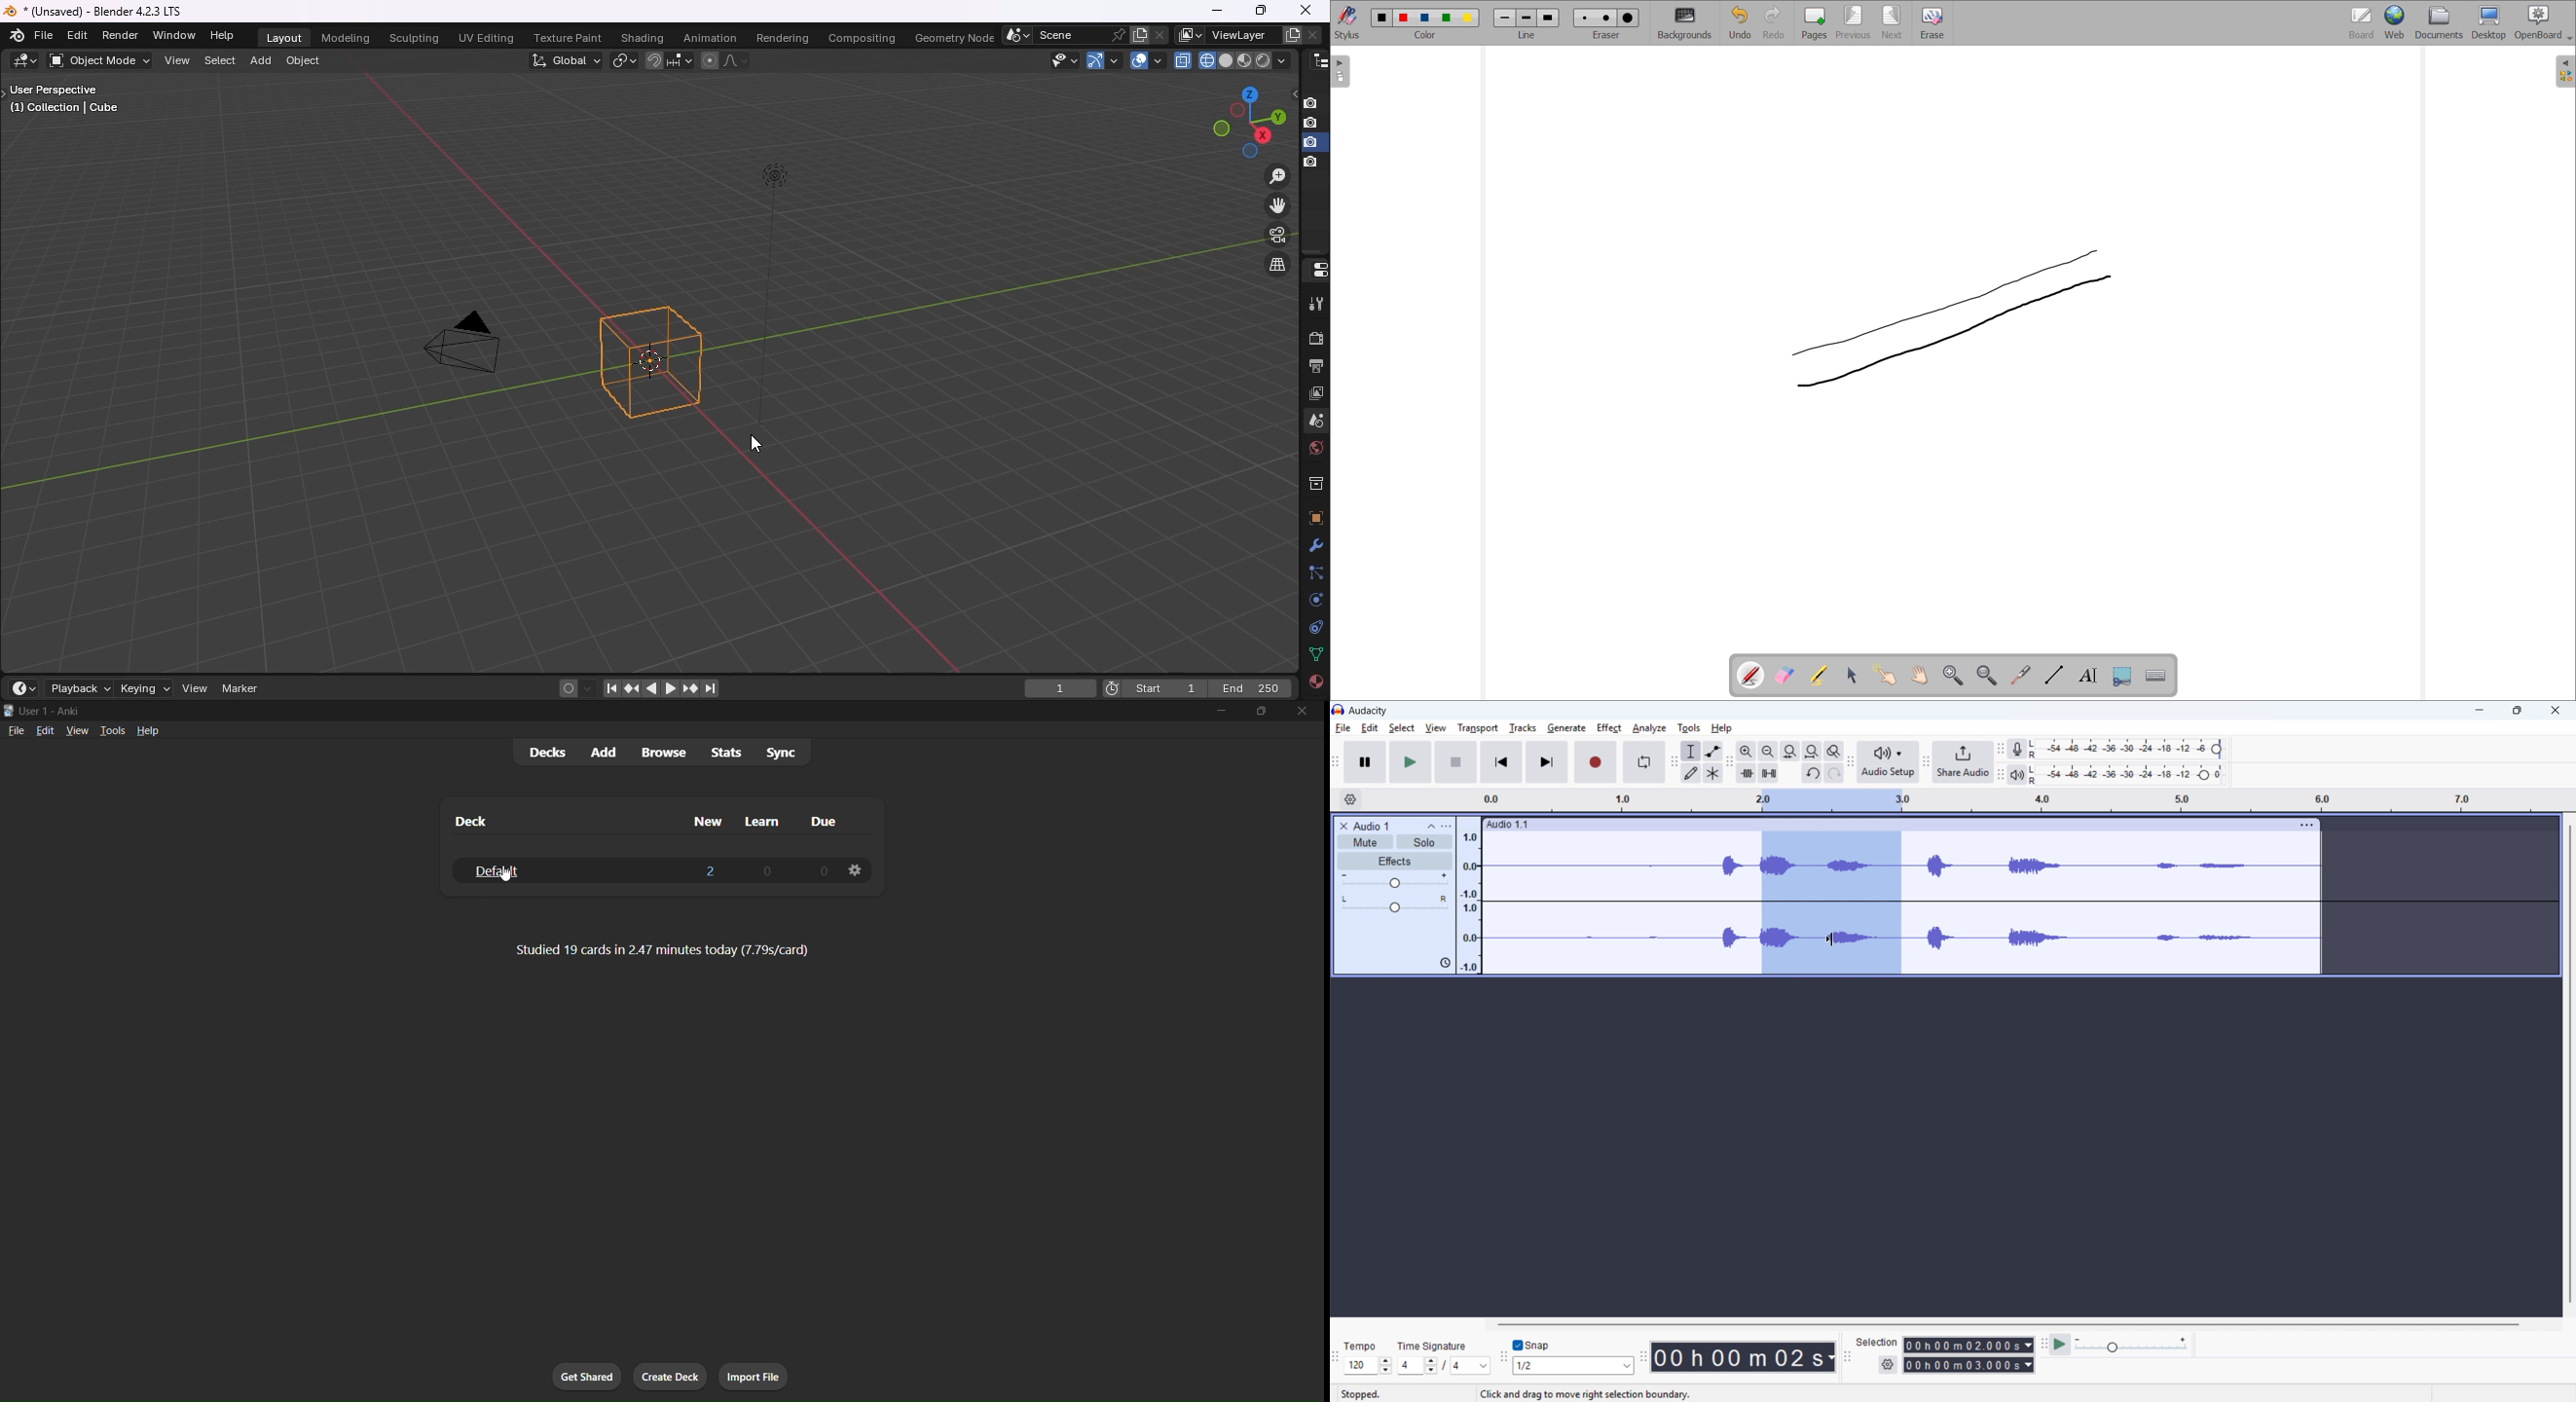 The width and height of the screenshot is (2576, 1428). What do you see at coordinates (1768, 773) in the screenshot?
I see `Silence audio selection` at bounding box center [1768, 773].